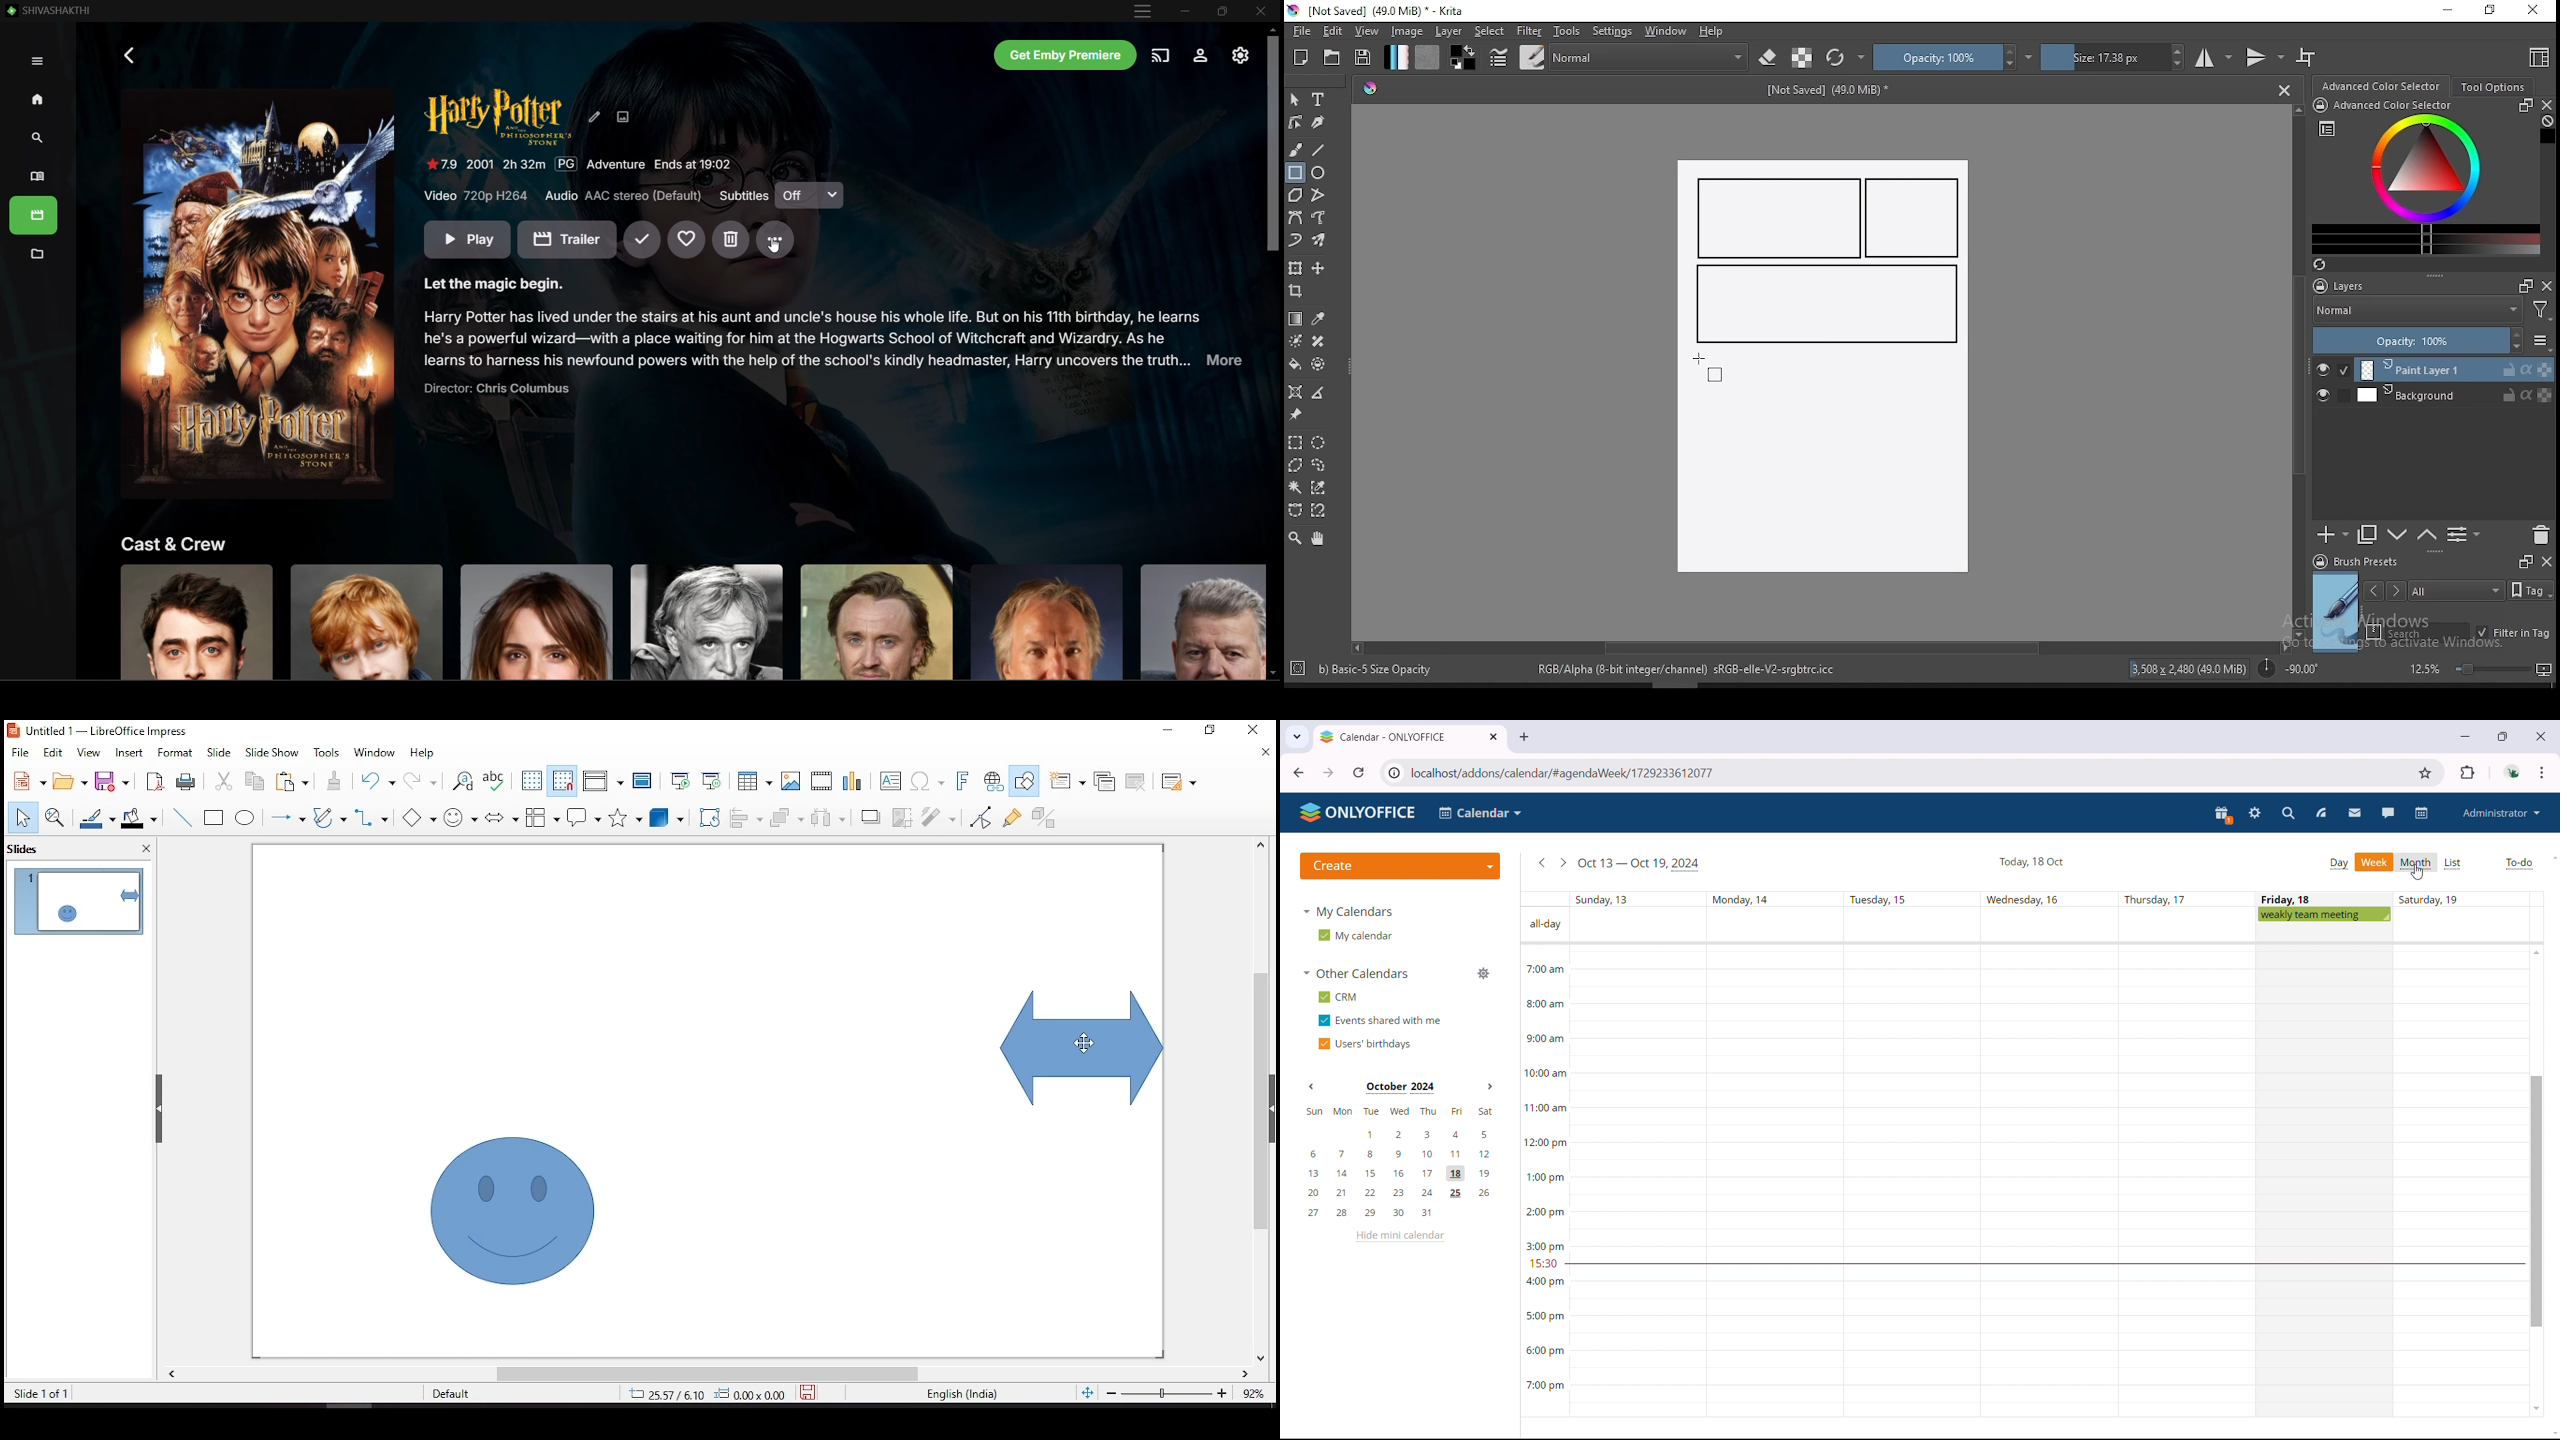 This screenshot has width=2576, height=1456. Describe the element at coordinates (2540, 536) in the screenshot. I see `delete layer` at that location.